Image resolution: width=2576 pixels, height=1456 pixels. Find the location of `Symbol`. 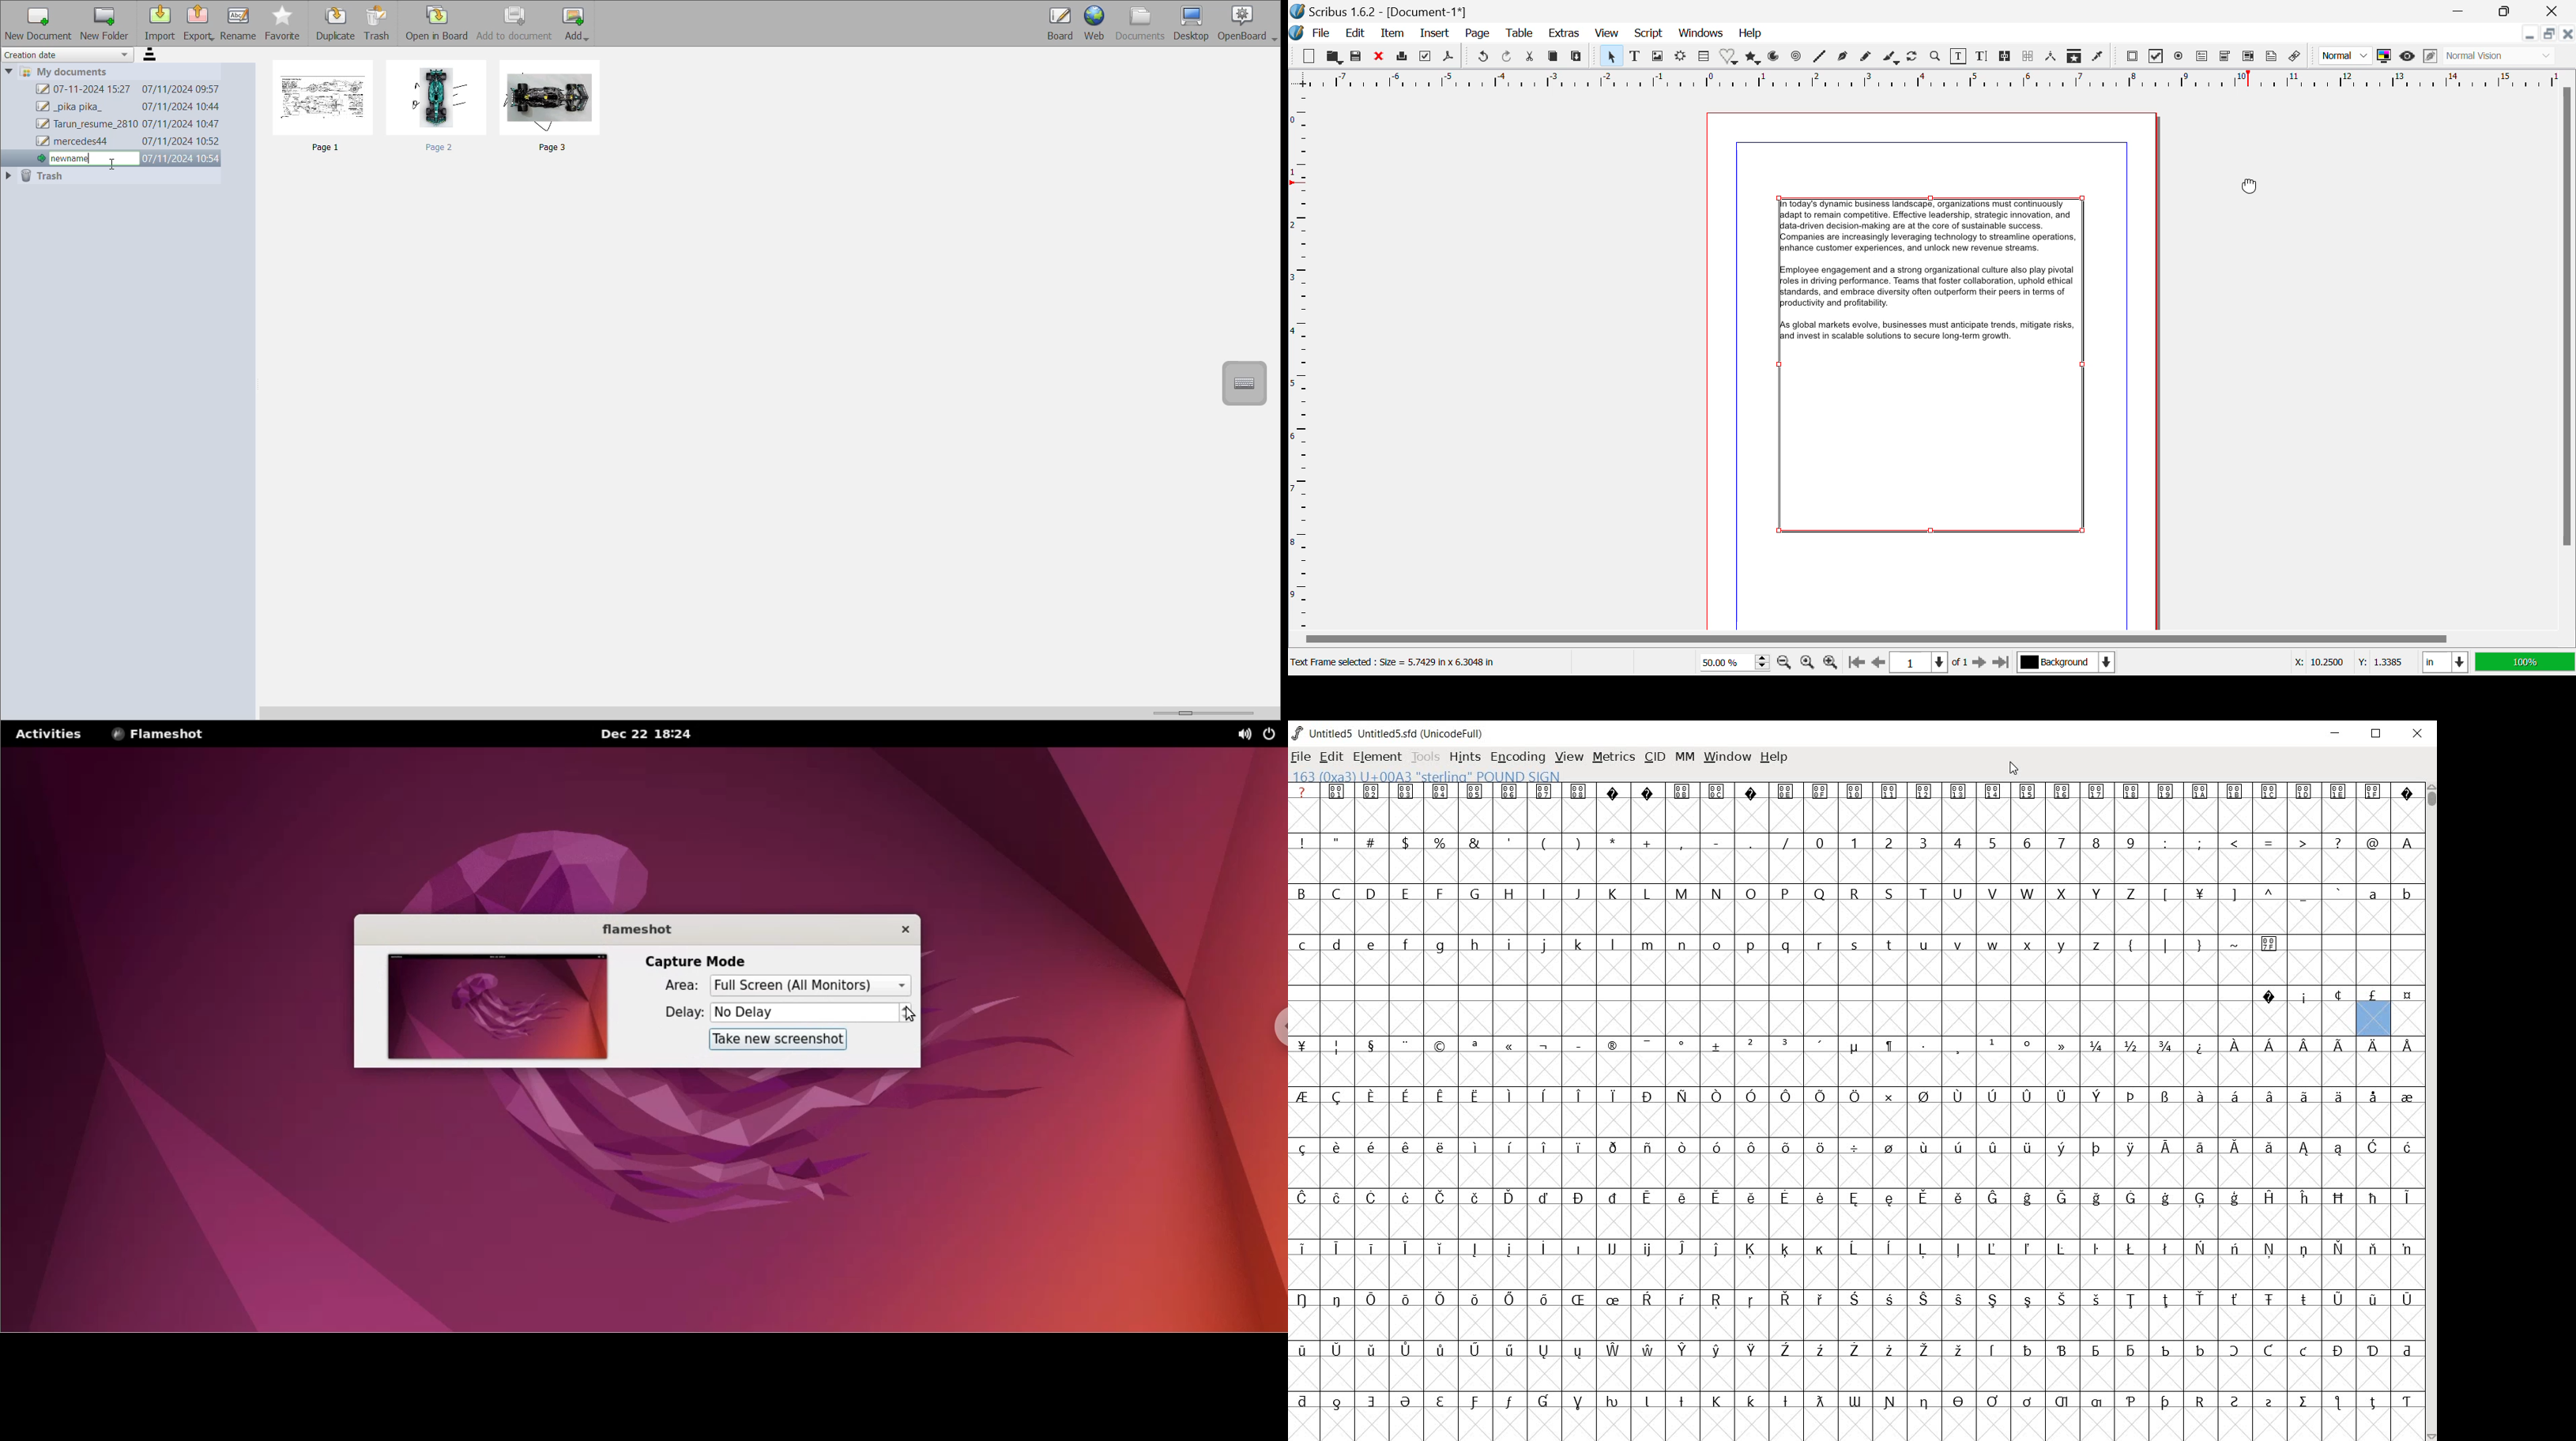

Symbol is located at coordinates (1543, 1095).